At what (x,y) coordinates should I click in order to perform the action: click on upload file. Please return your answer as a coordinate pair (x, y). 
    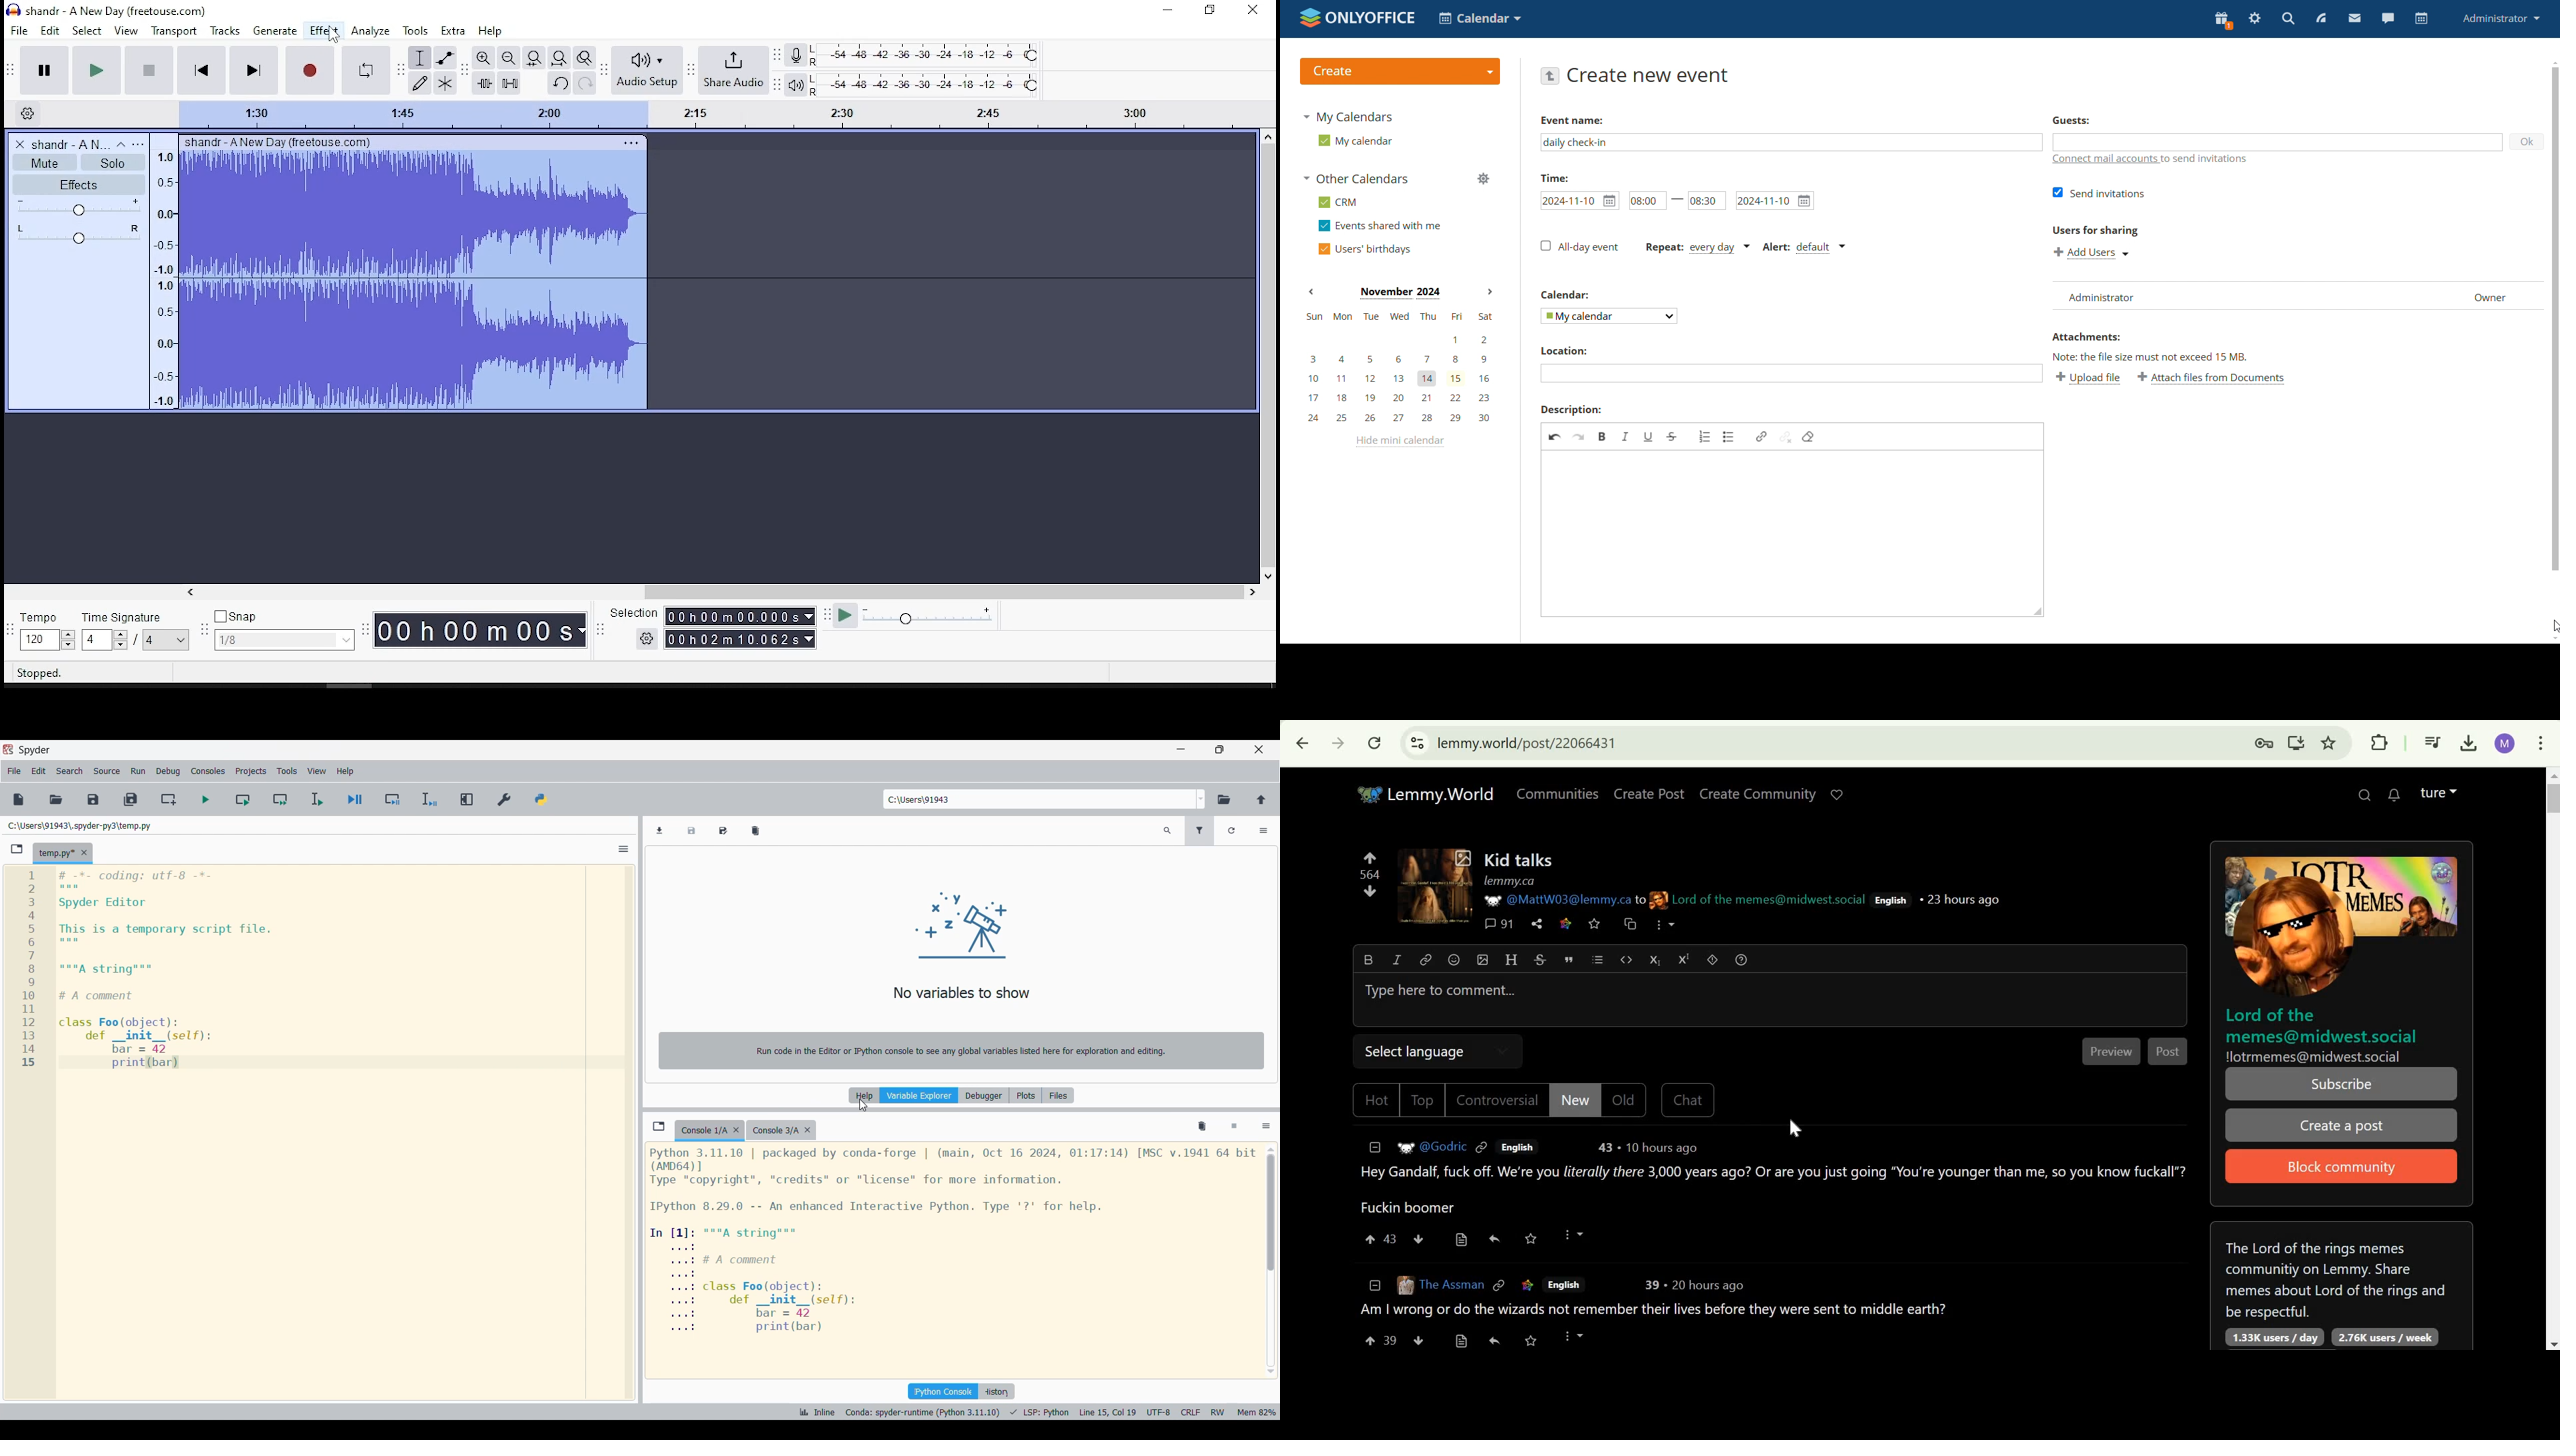
    Looking at the image, I should click on (2089, 379).